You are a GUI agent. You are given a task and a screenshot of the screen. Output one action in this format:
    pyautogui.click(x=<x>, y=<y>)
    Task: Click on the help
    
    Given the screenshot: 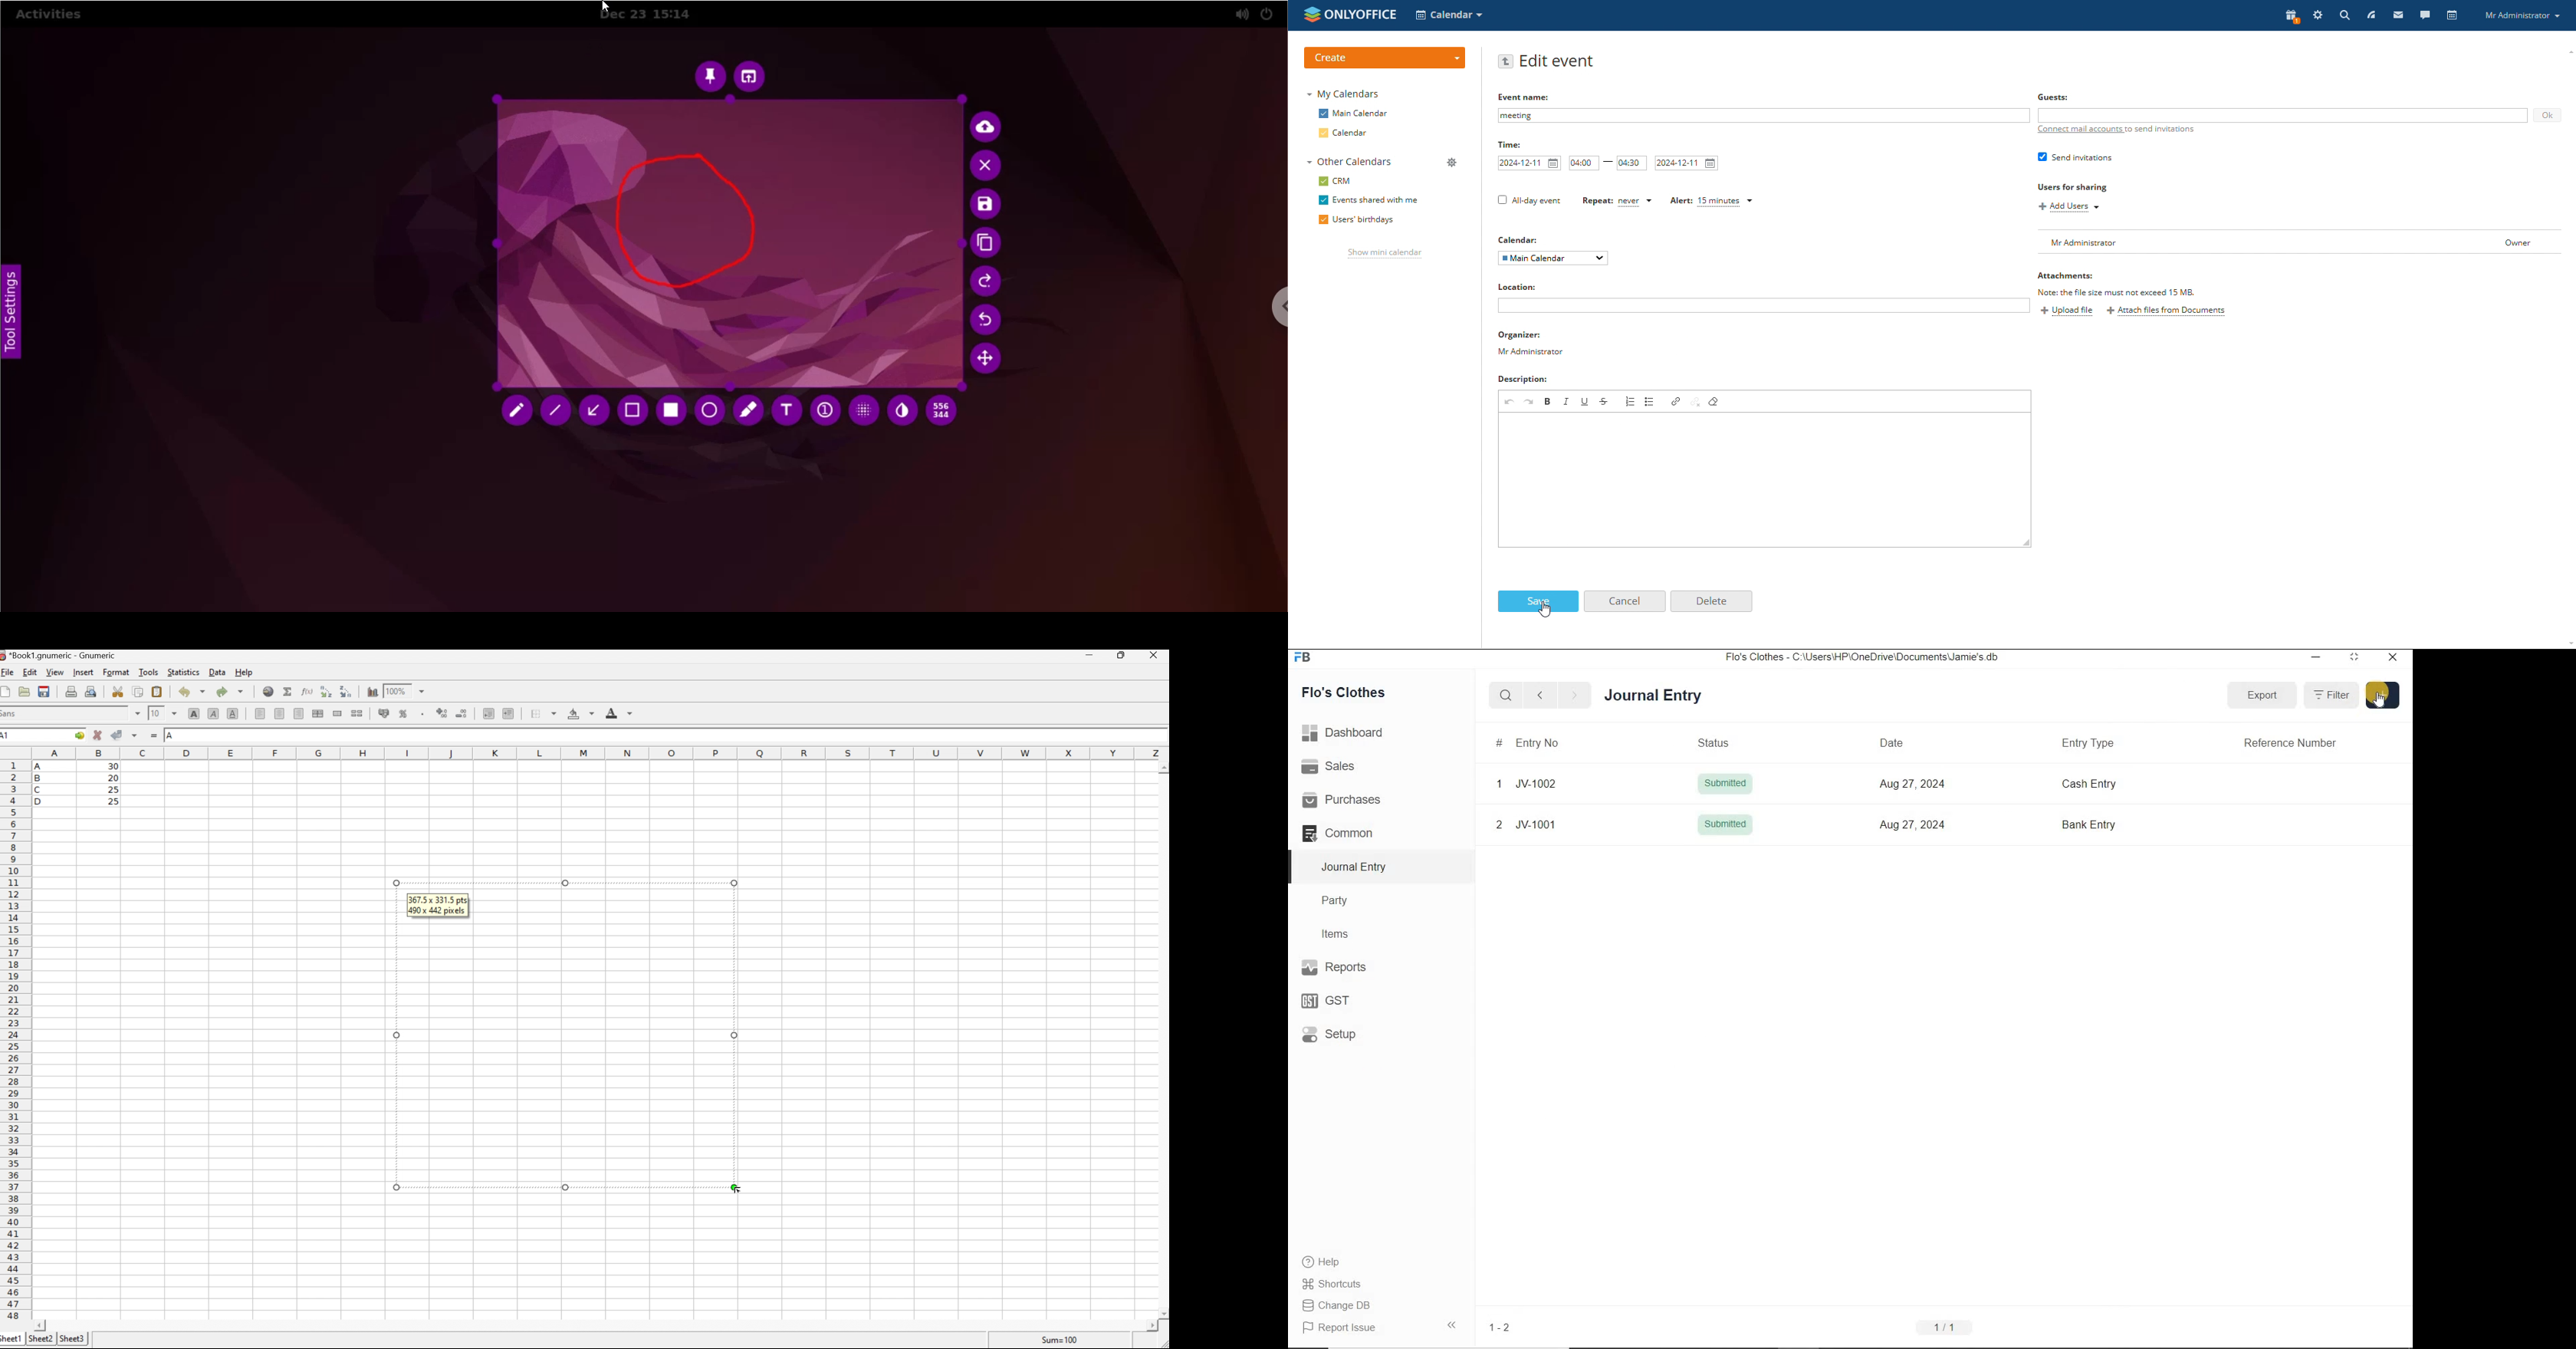 What is the action you would take?
    pyautogui.click(x=1321, y=1262)
    